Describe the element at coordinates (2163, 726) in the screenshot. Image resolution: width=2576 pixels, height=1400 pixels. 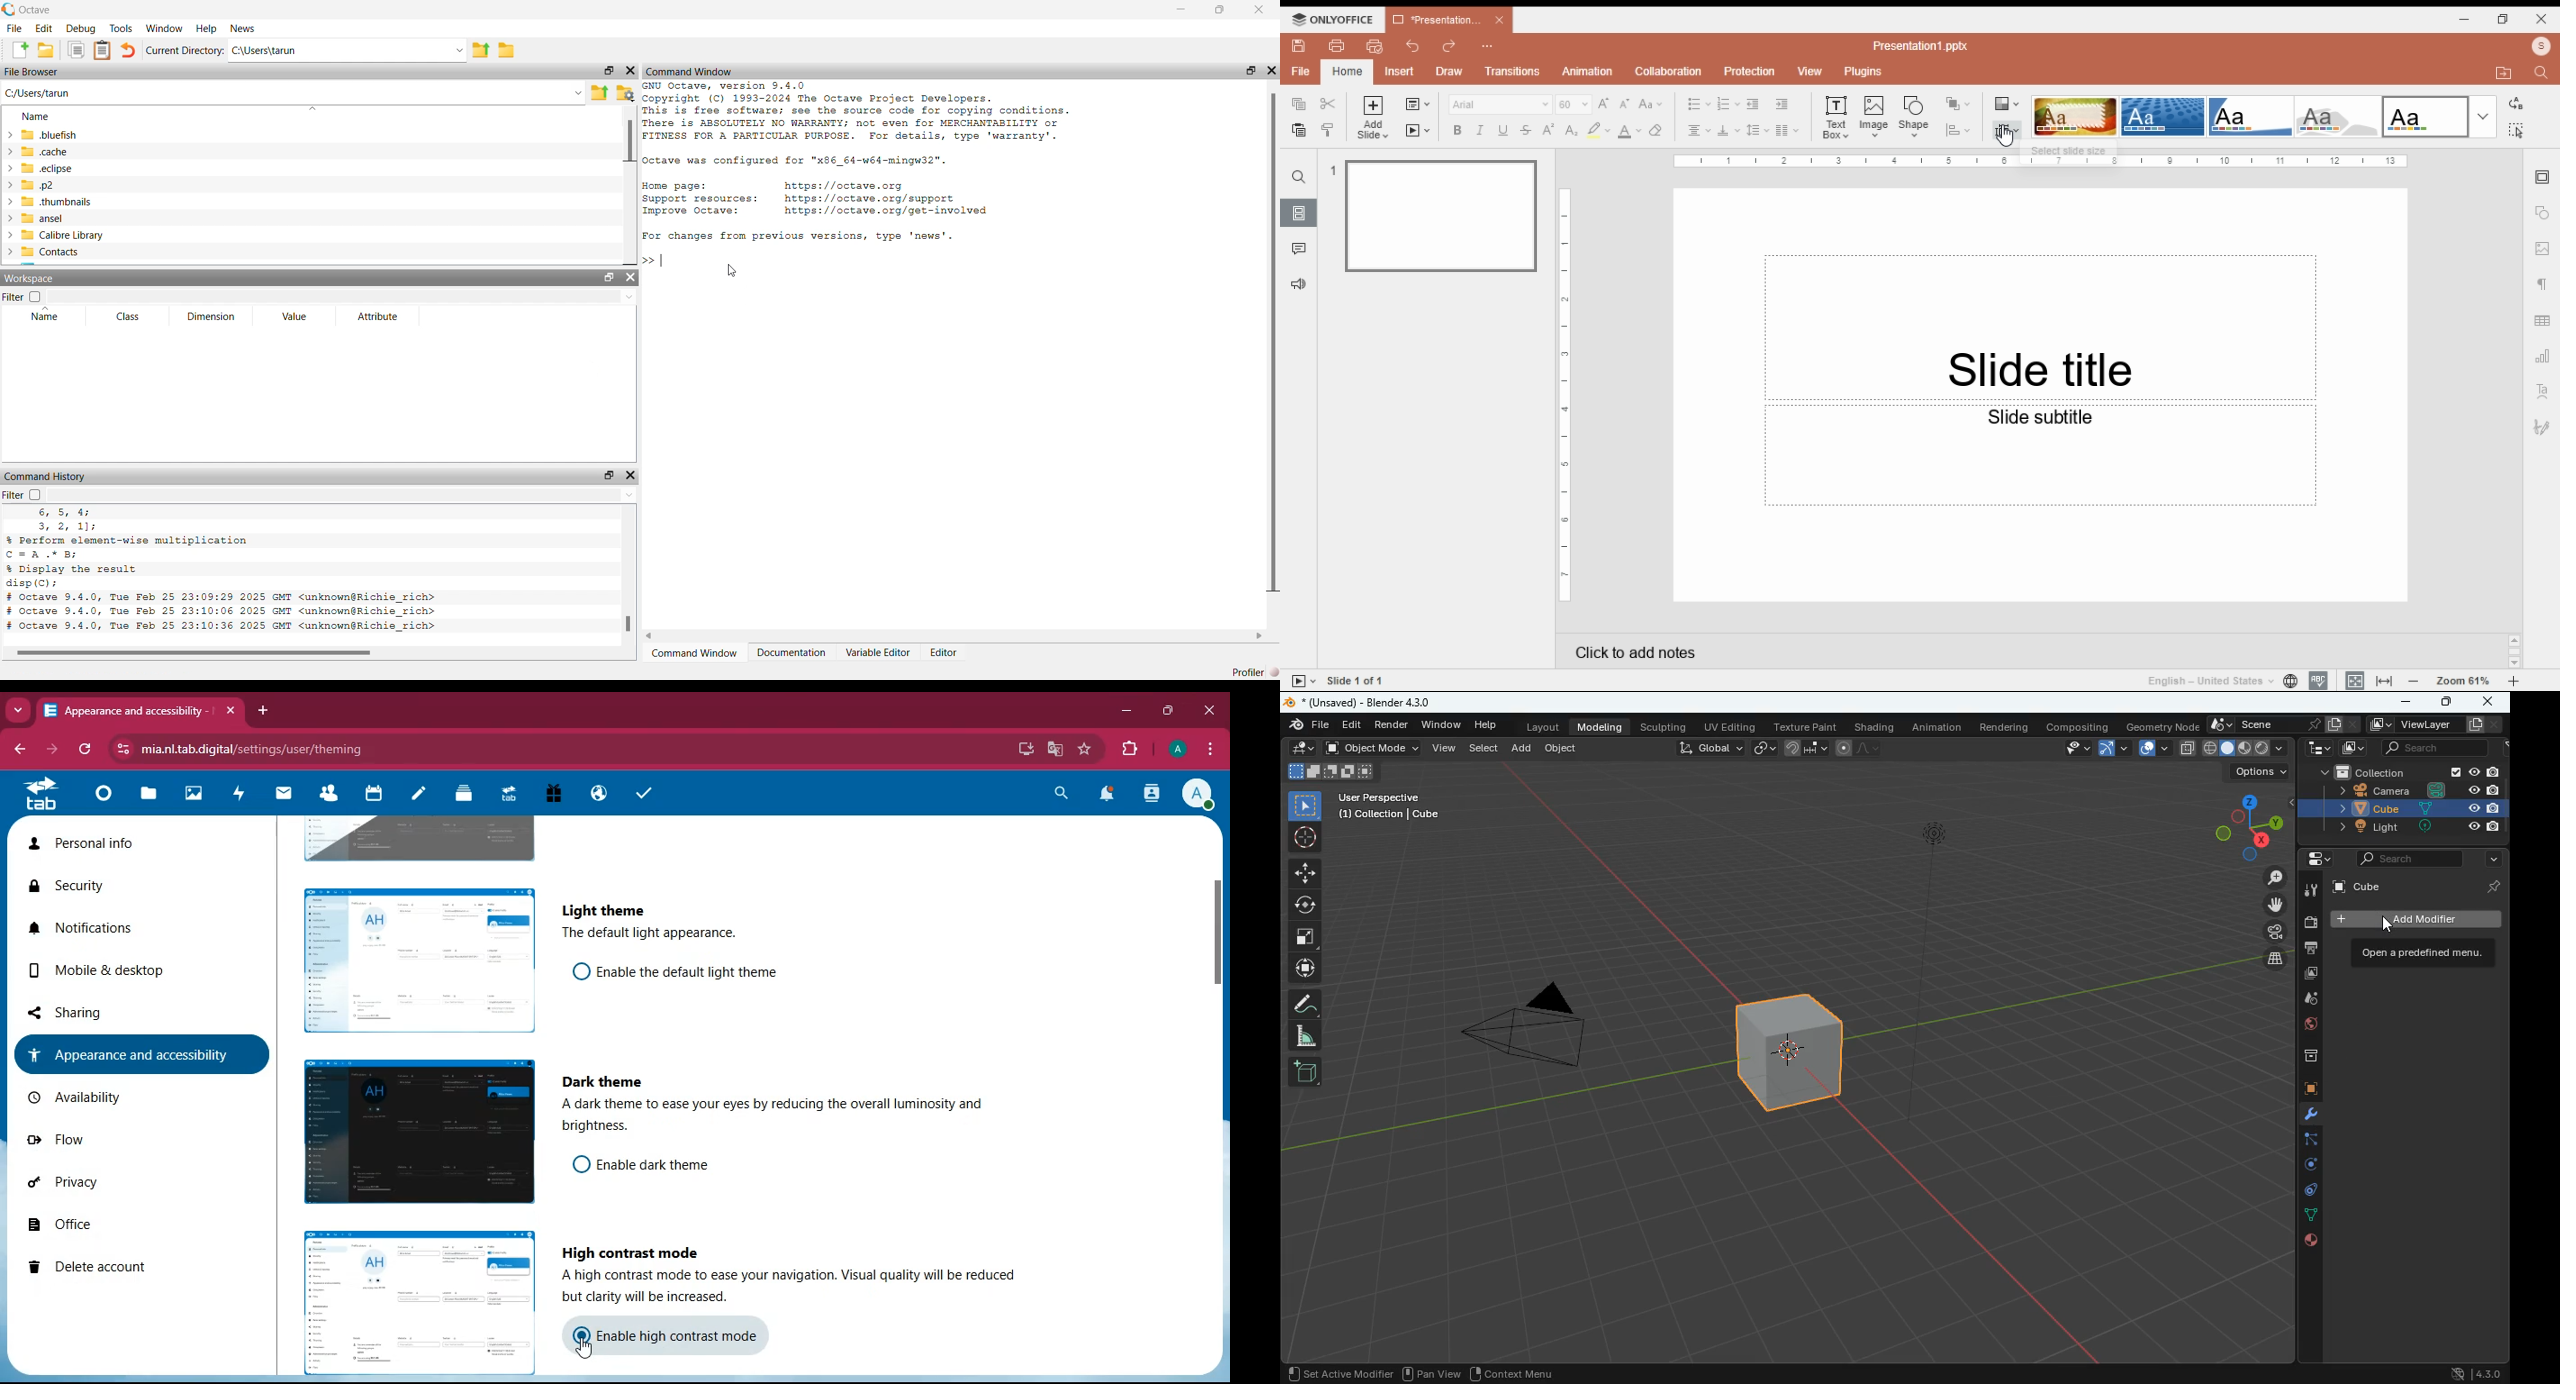
I see `geometry node` at that location.